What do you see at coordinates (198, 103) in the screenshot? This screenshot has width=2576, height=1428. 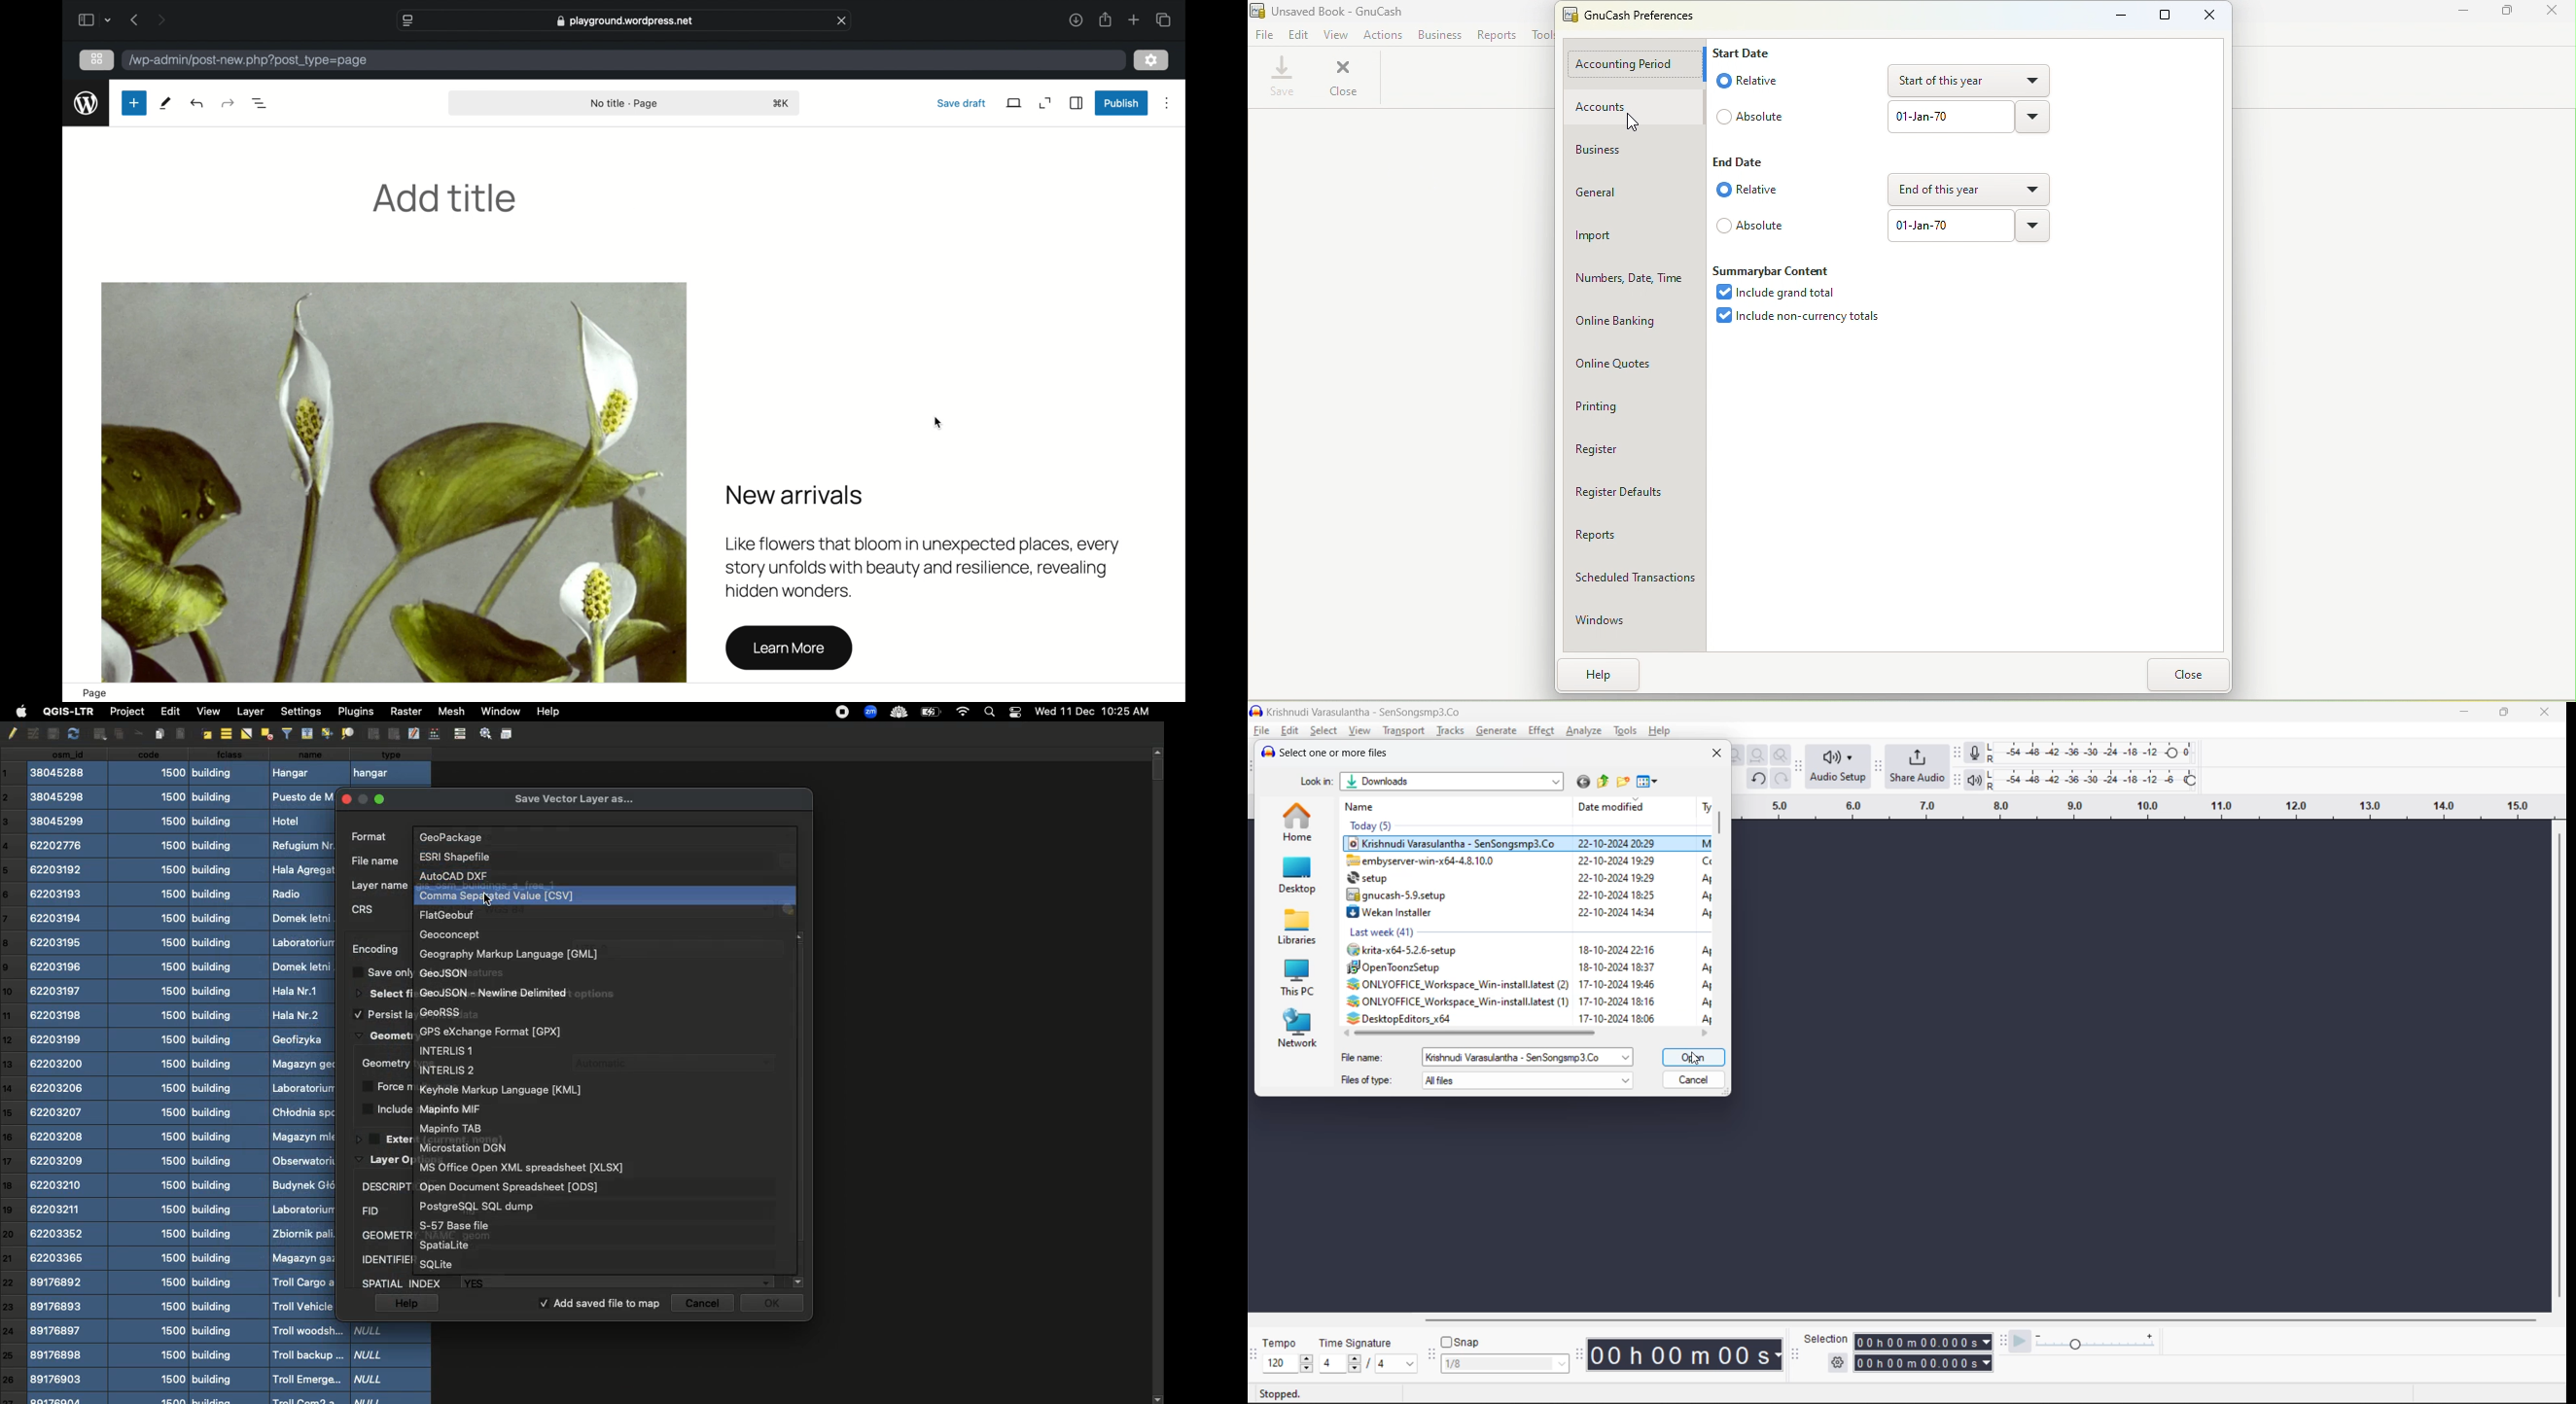 I see `redo` at bounding box center [198, 103].